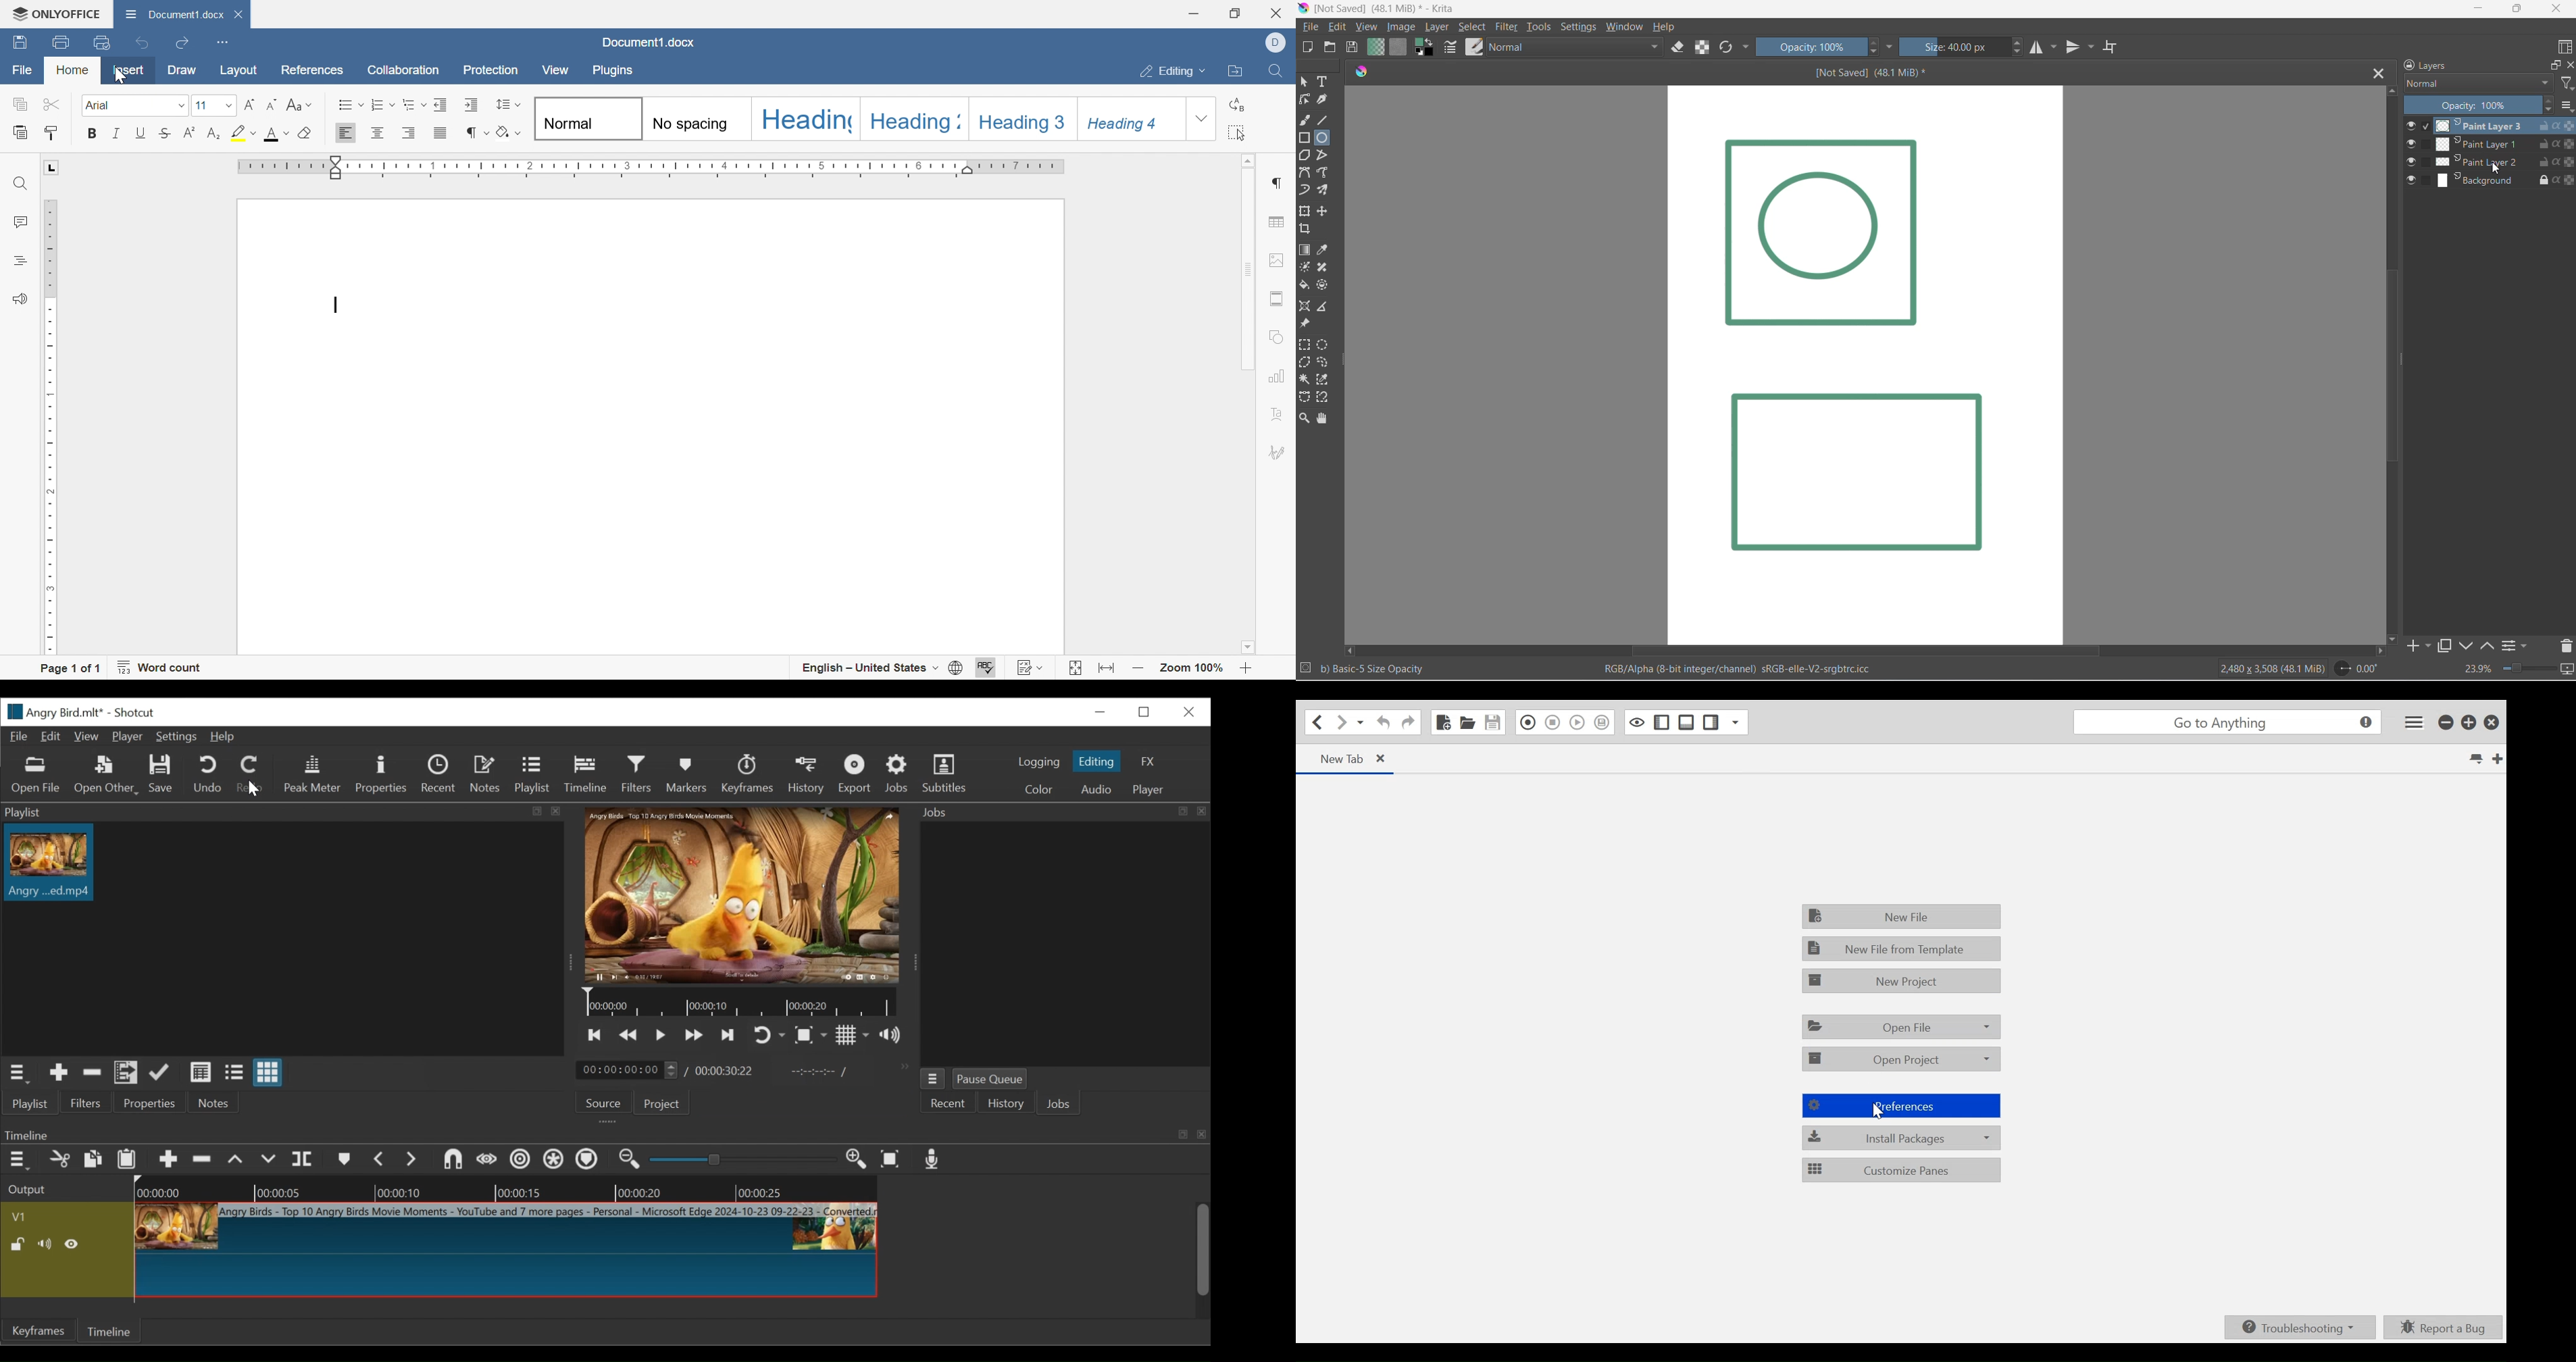  What do you see at coordinates (20, 70) in the screenshot?
I see `File` at bounding box center [20, 70].